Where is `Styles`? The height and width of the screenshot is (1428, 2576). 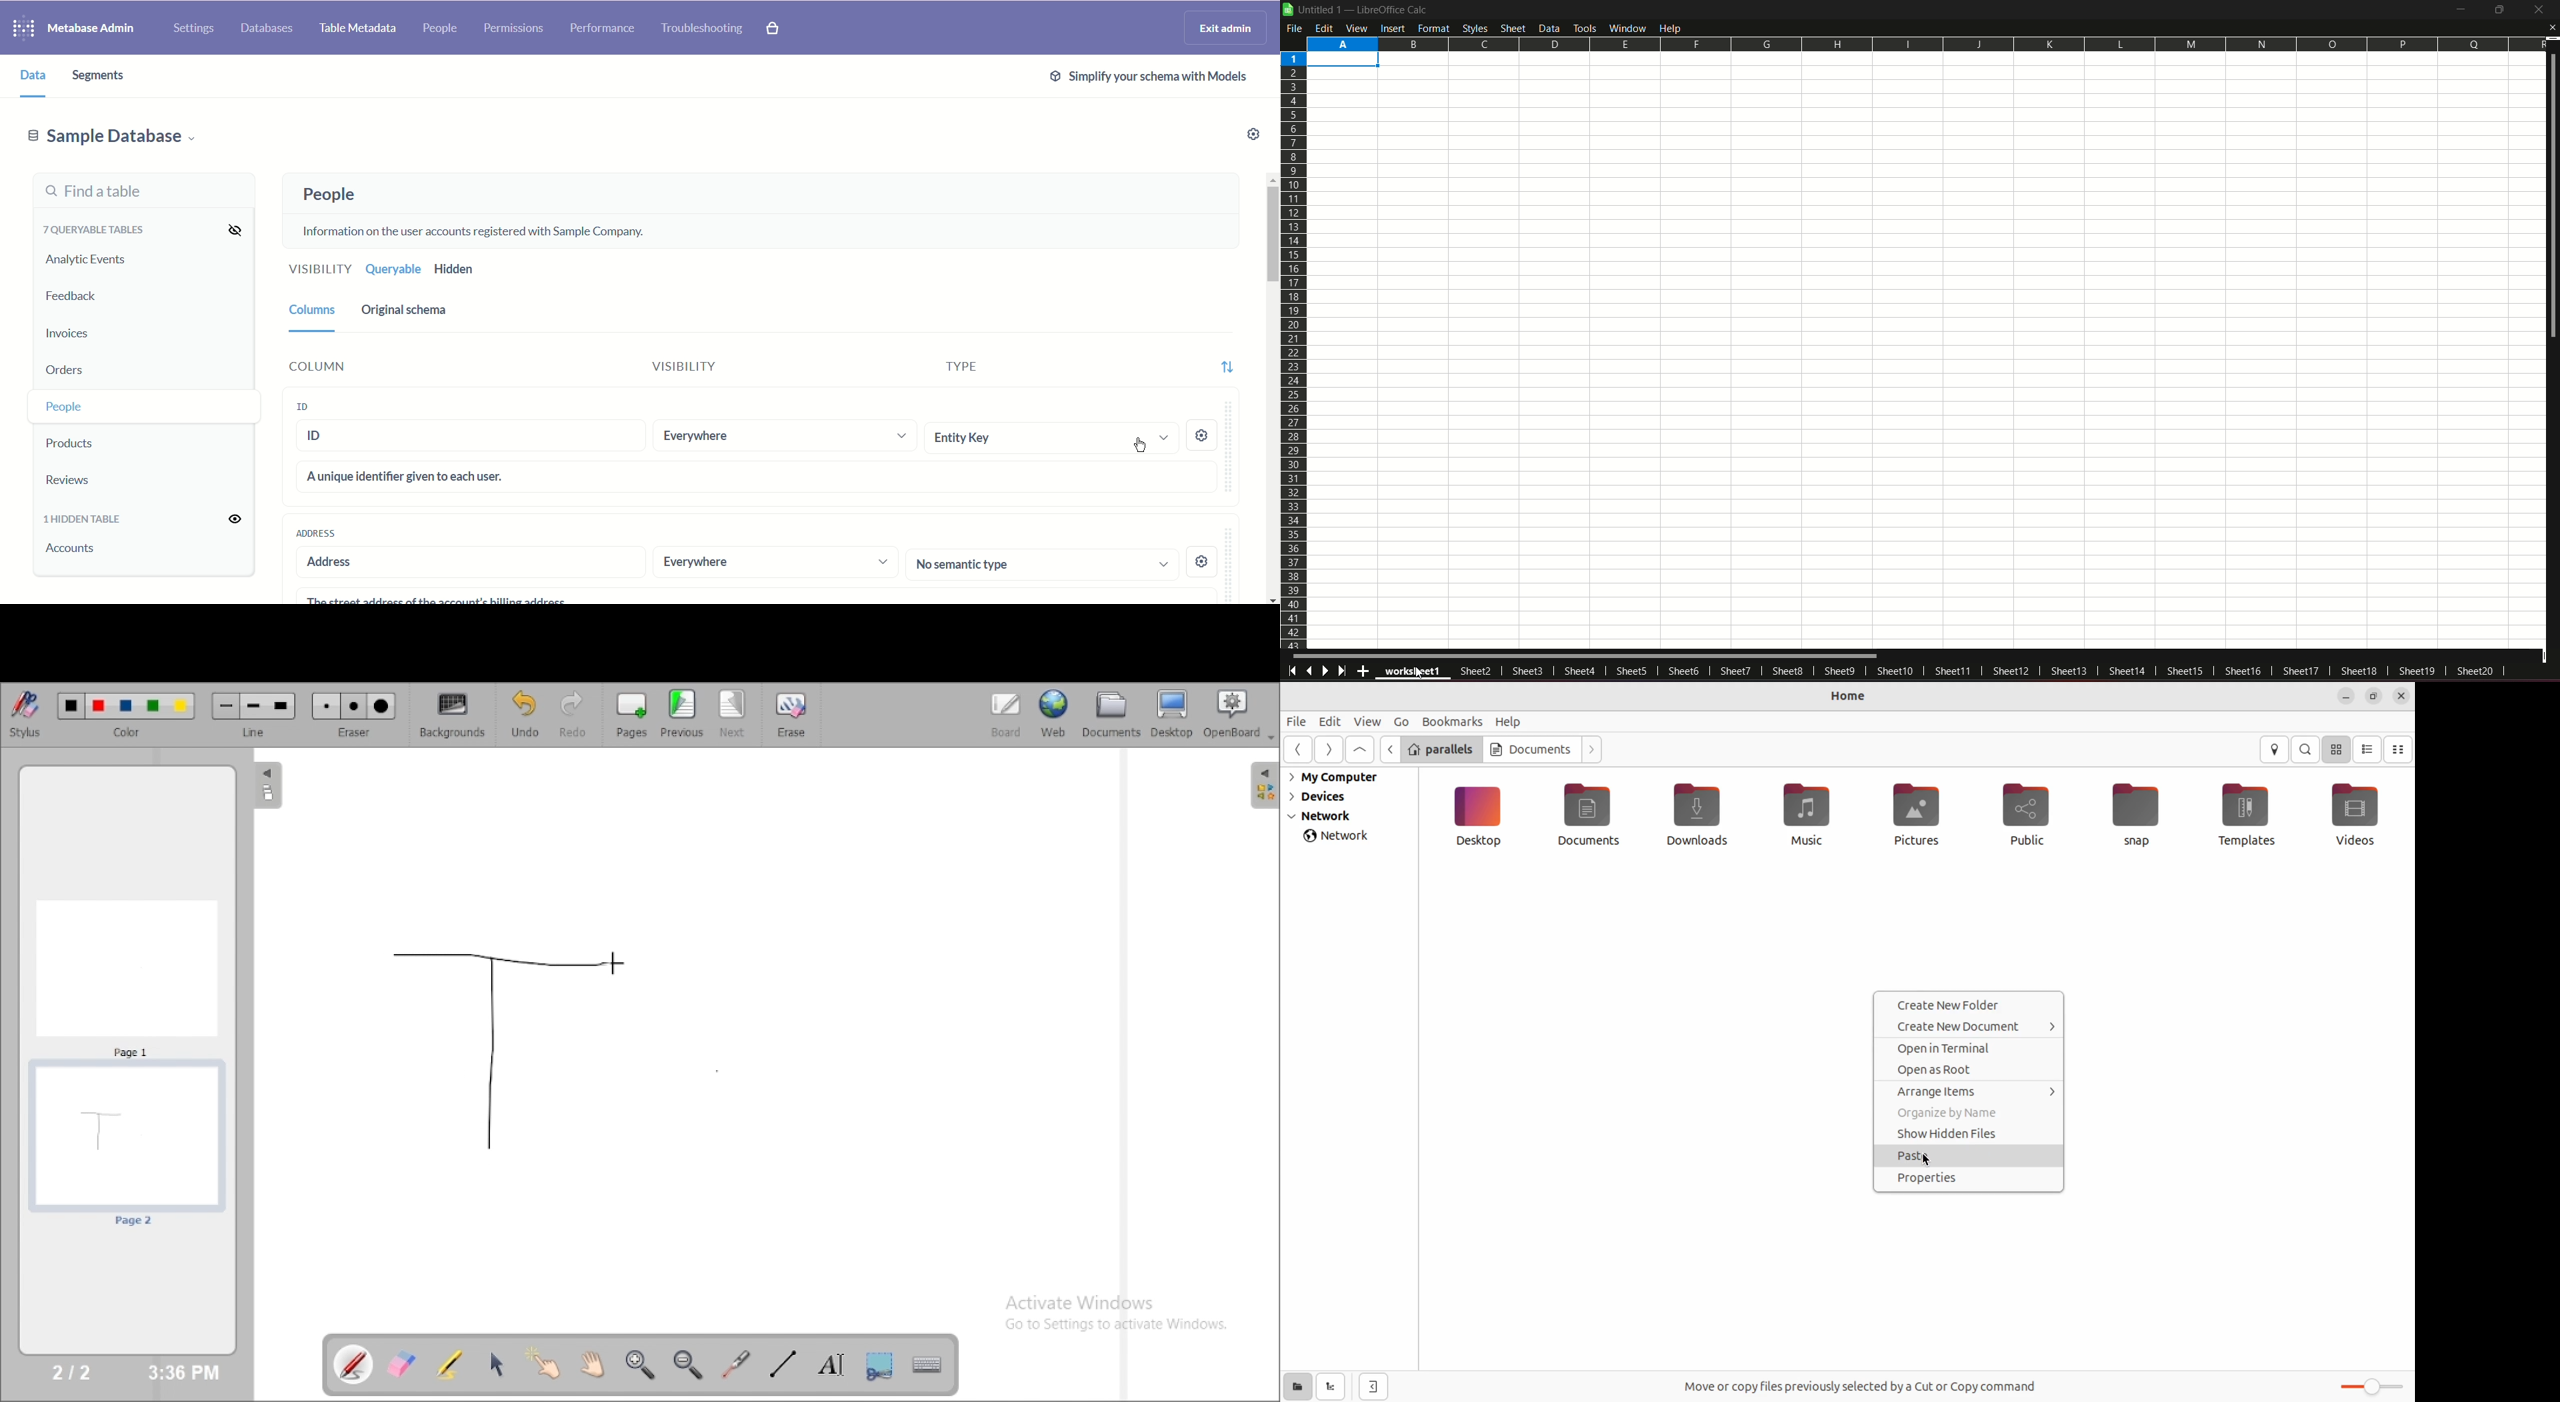 Styles is located at coordinates (1475, 28).